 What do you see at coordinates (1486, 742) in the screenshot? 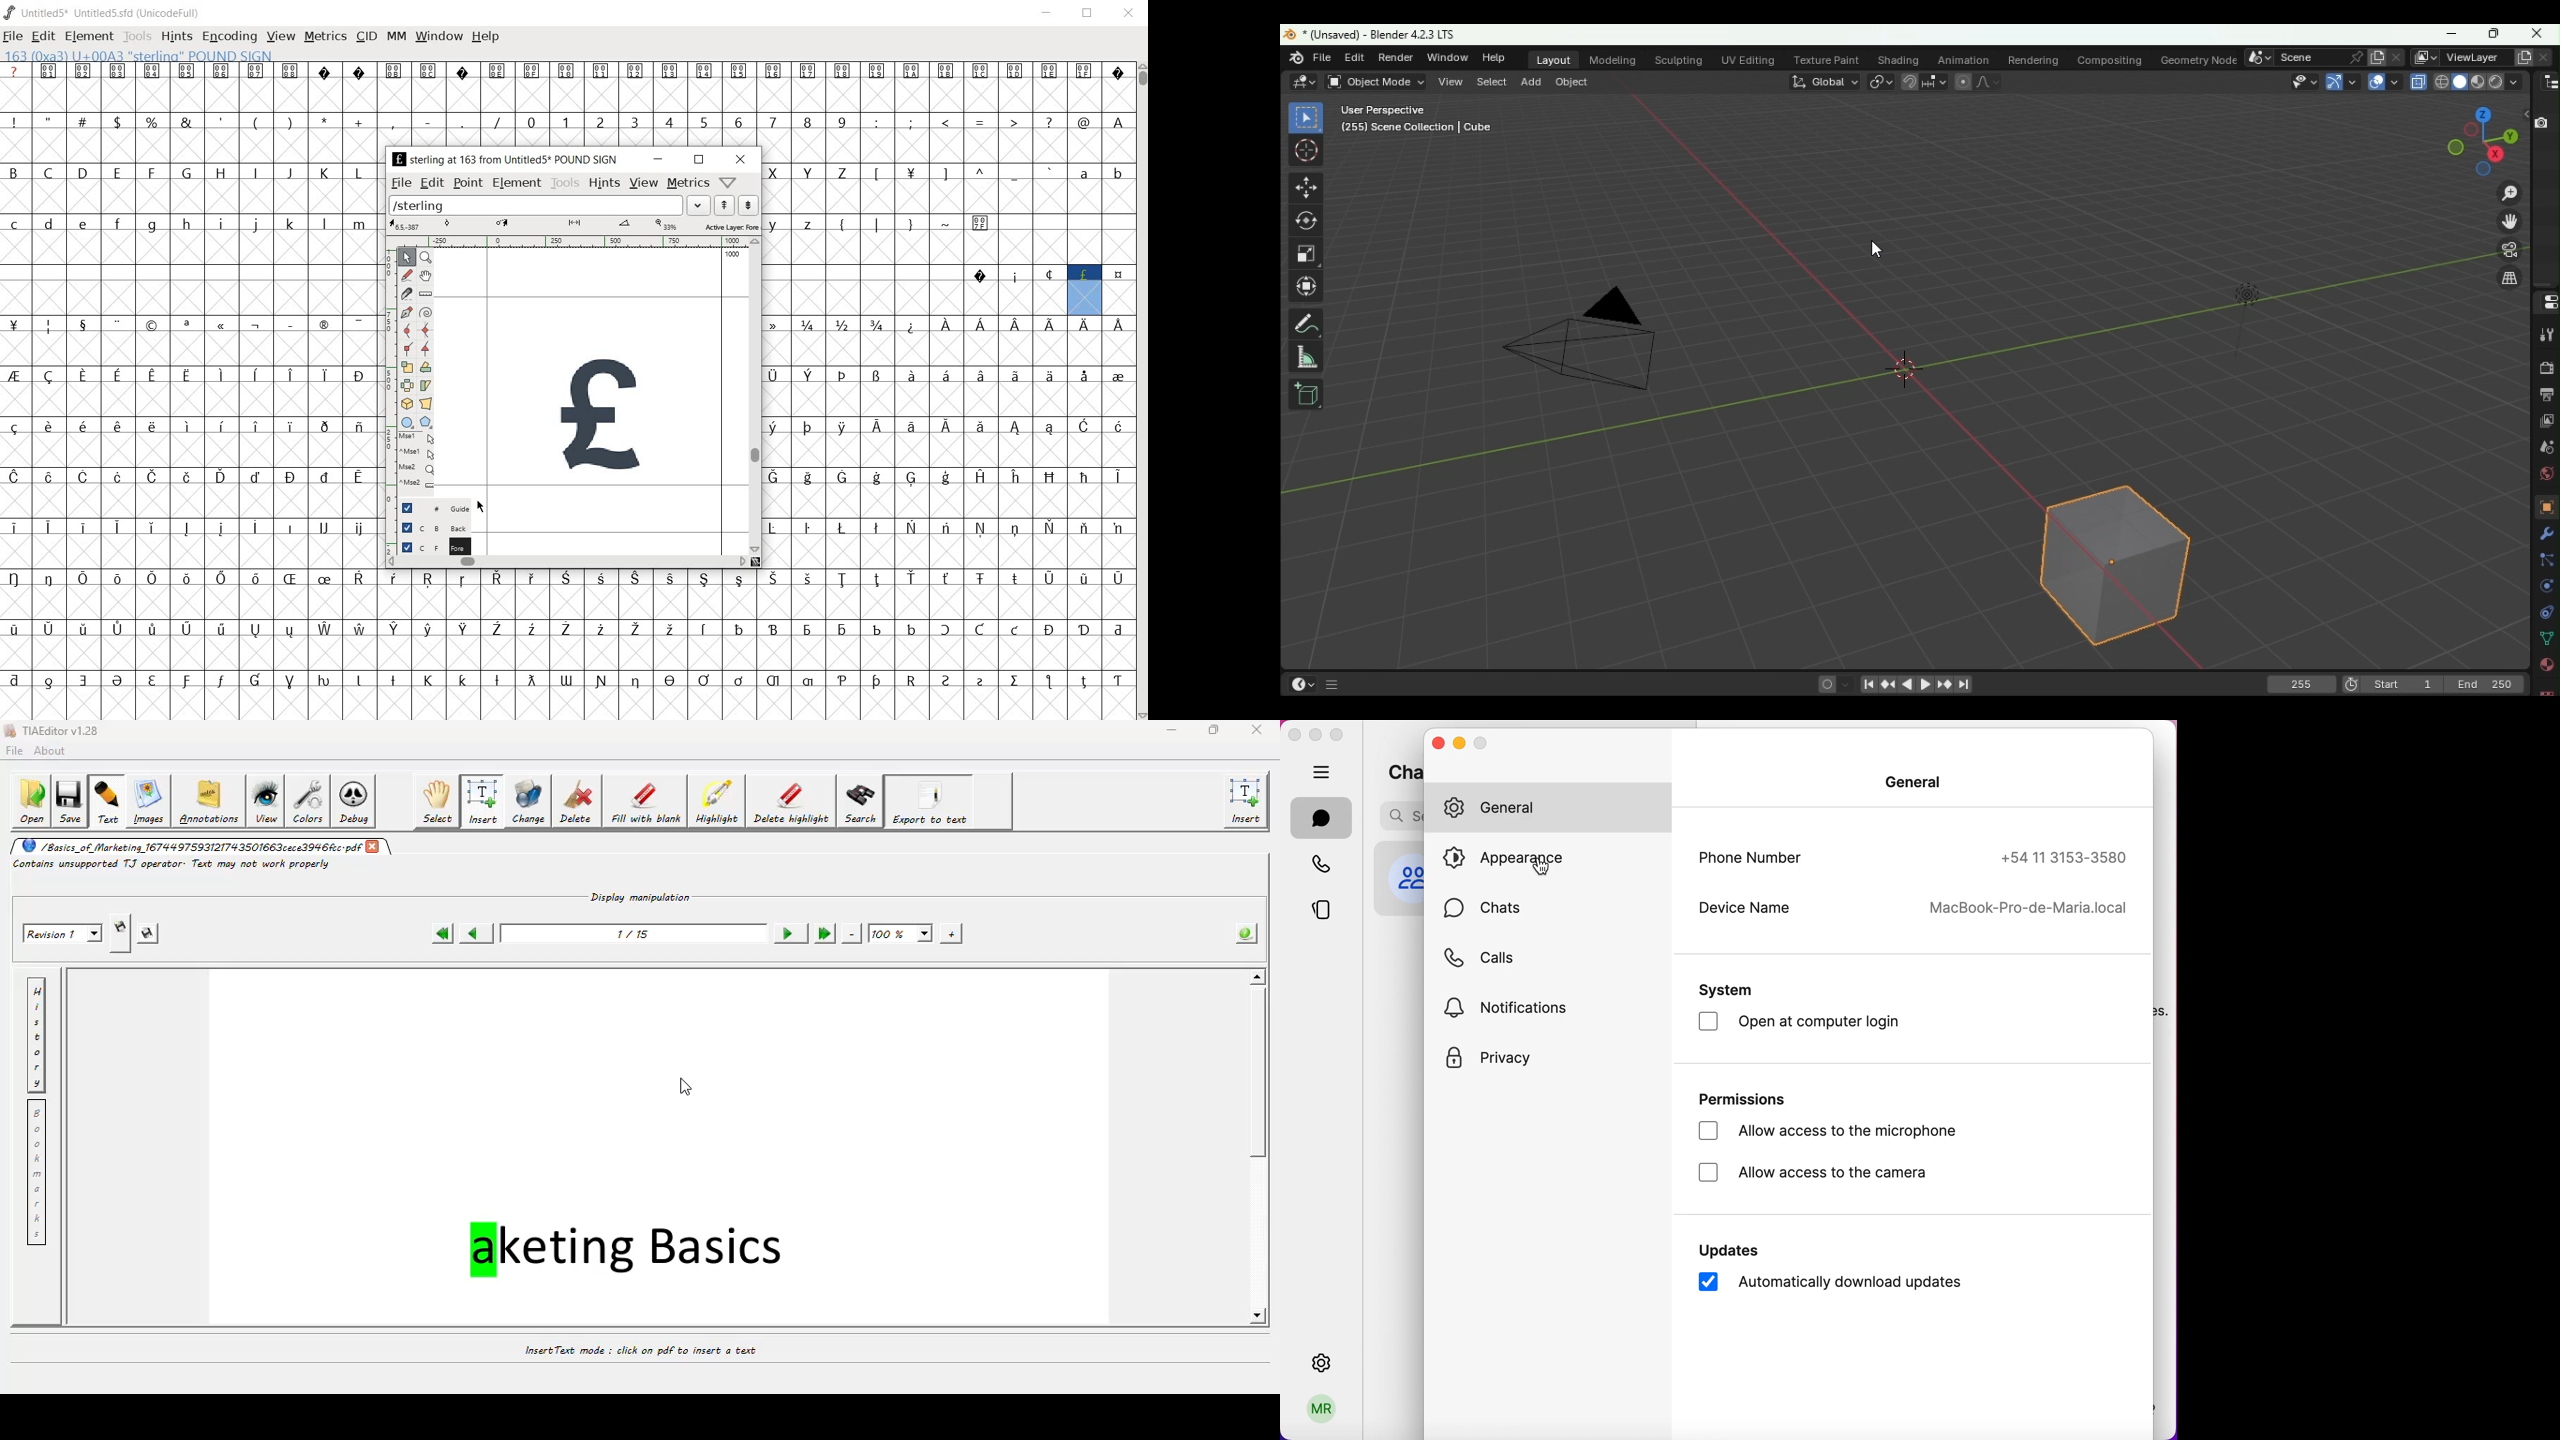
I see `maximize` at bounding box center [1486, 742].